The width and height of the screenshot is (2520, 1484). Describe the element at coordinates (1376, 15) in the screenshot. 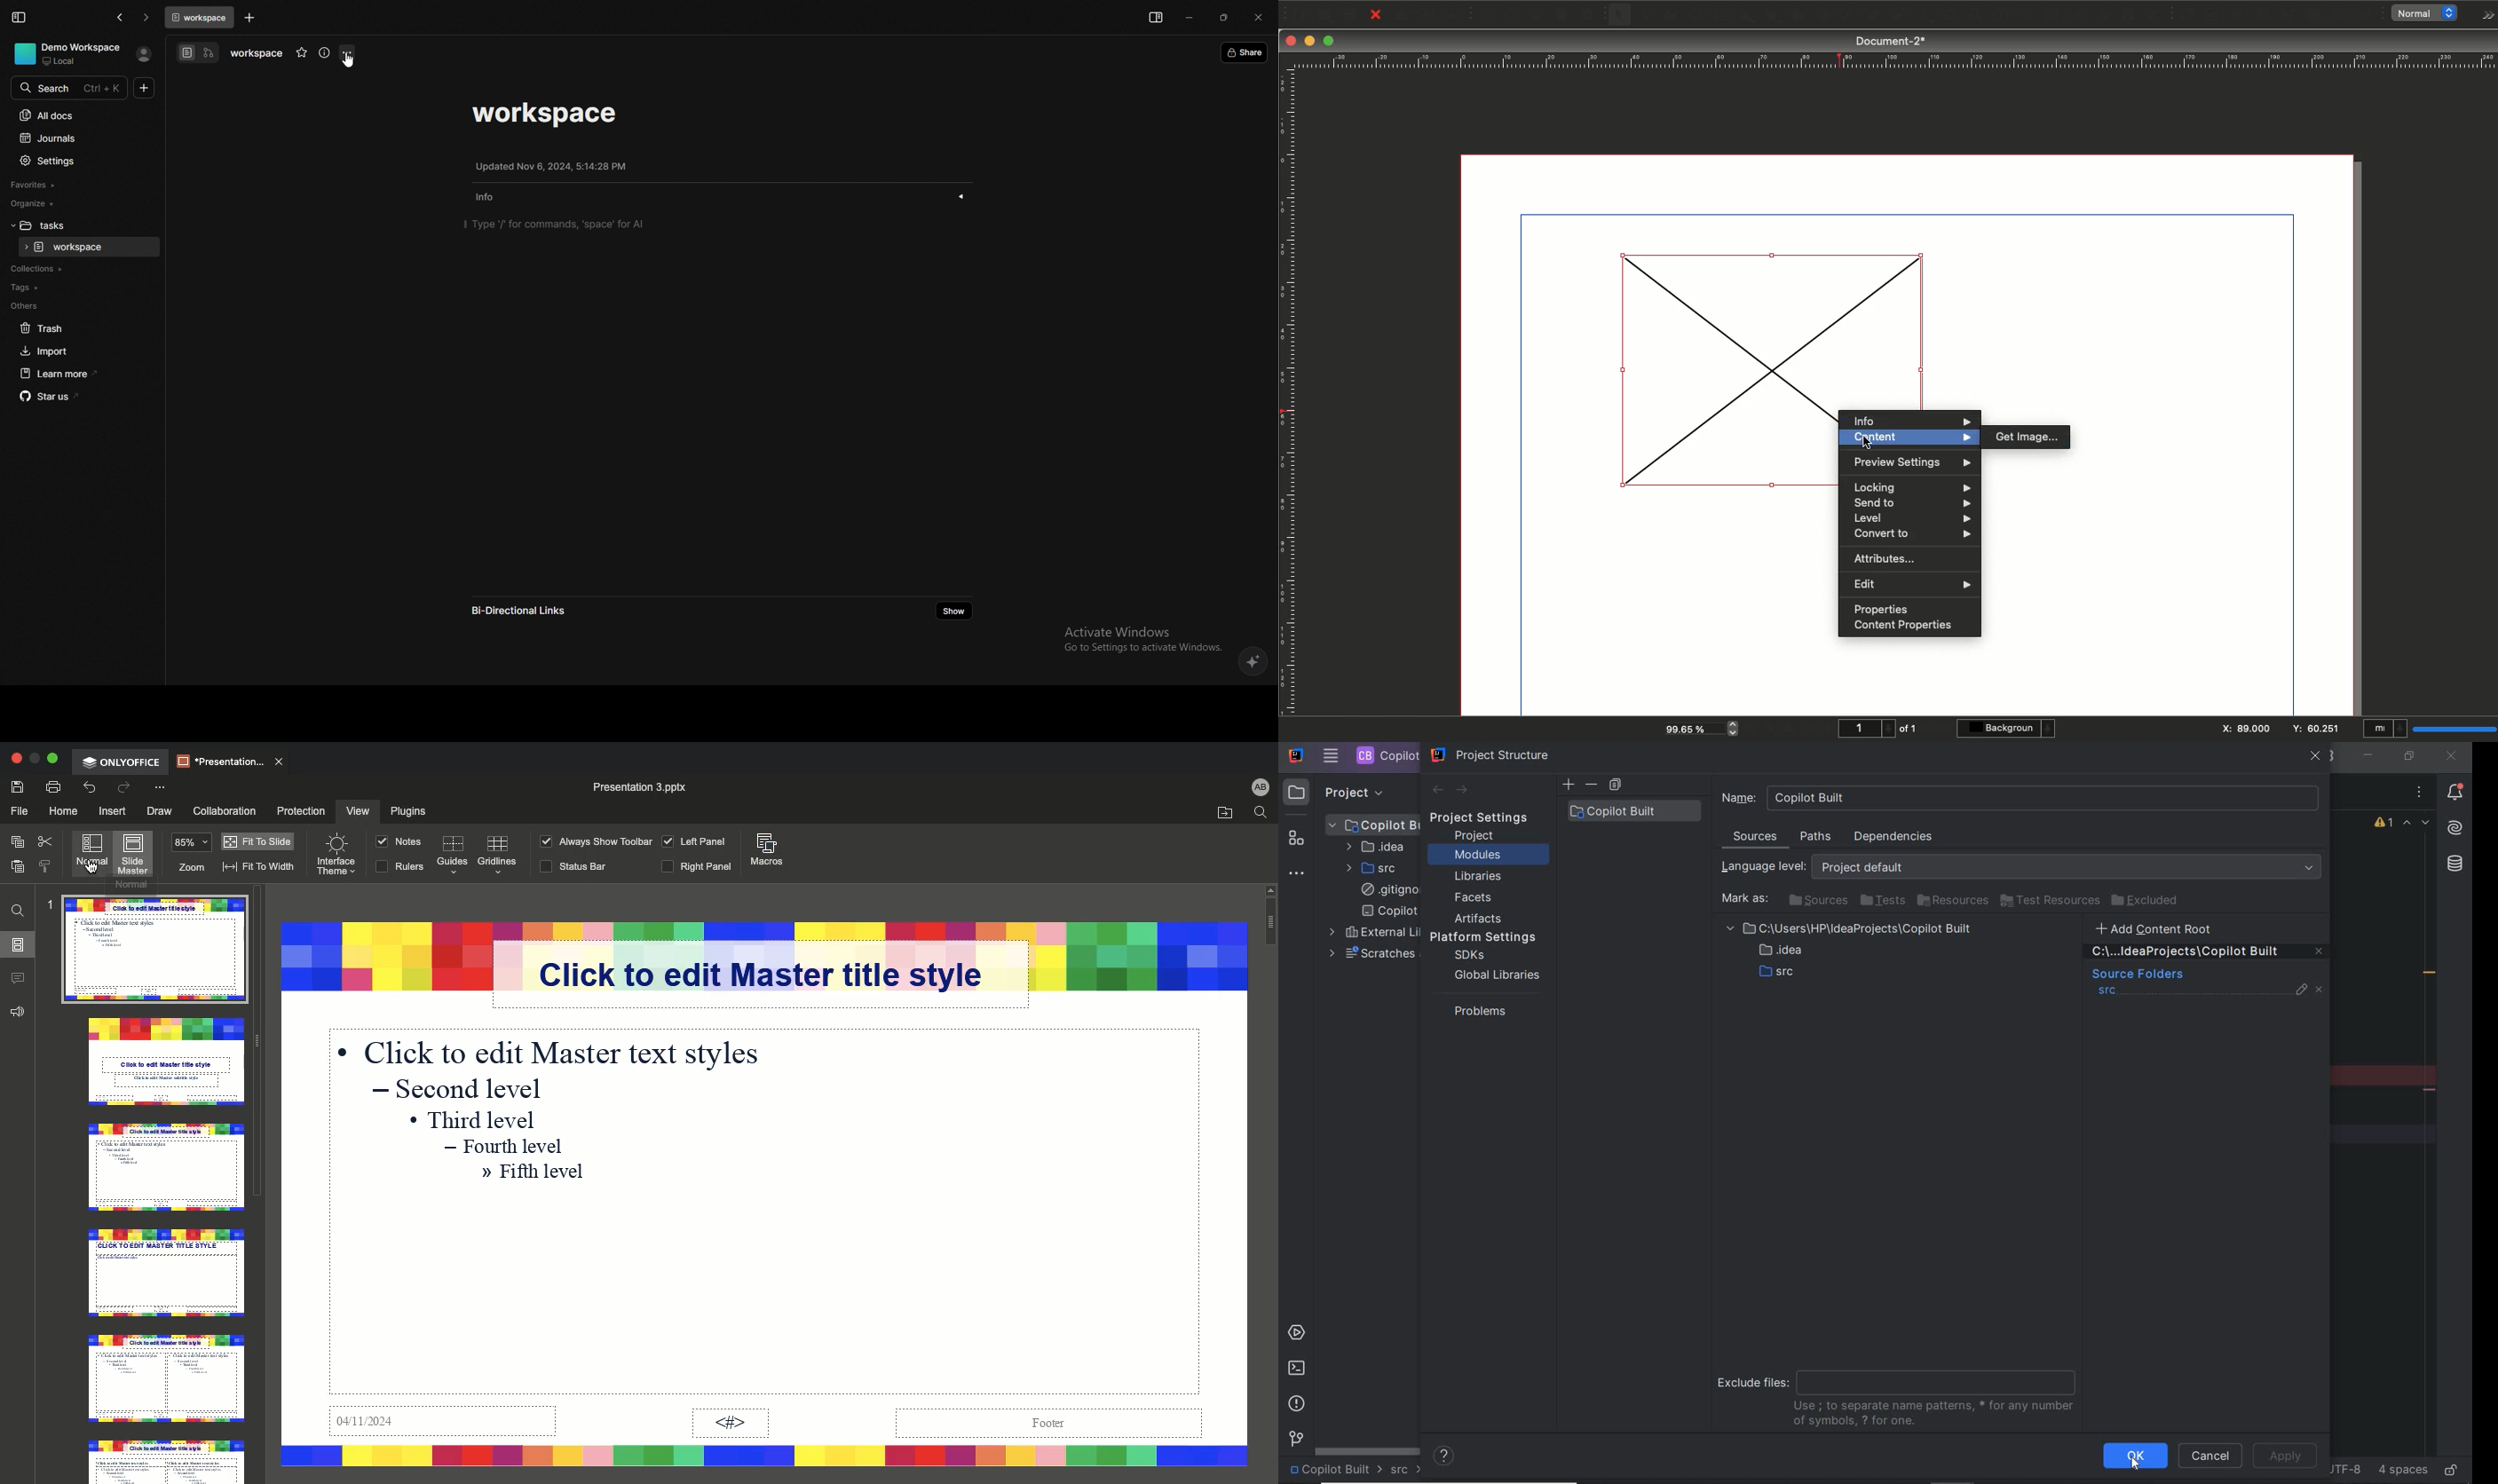

I see `Close` at that location.